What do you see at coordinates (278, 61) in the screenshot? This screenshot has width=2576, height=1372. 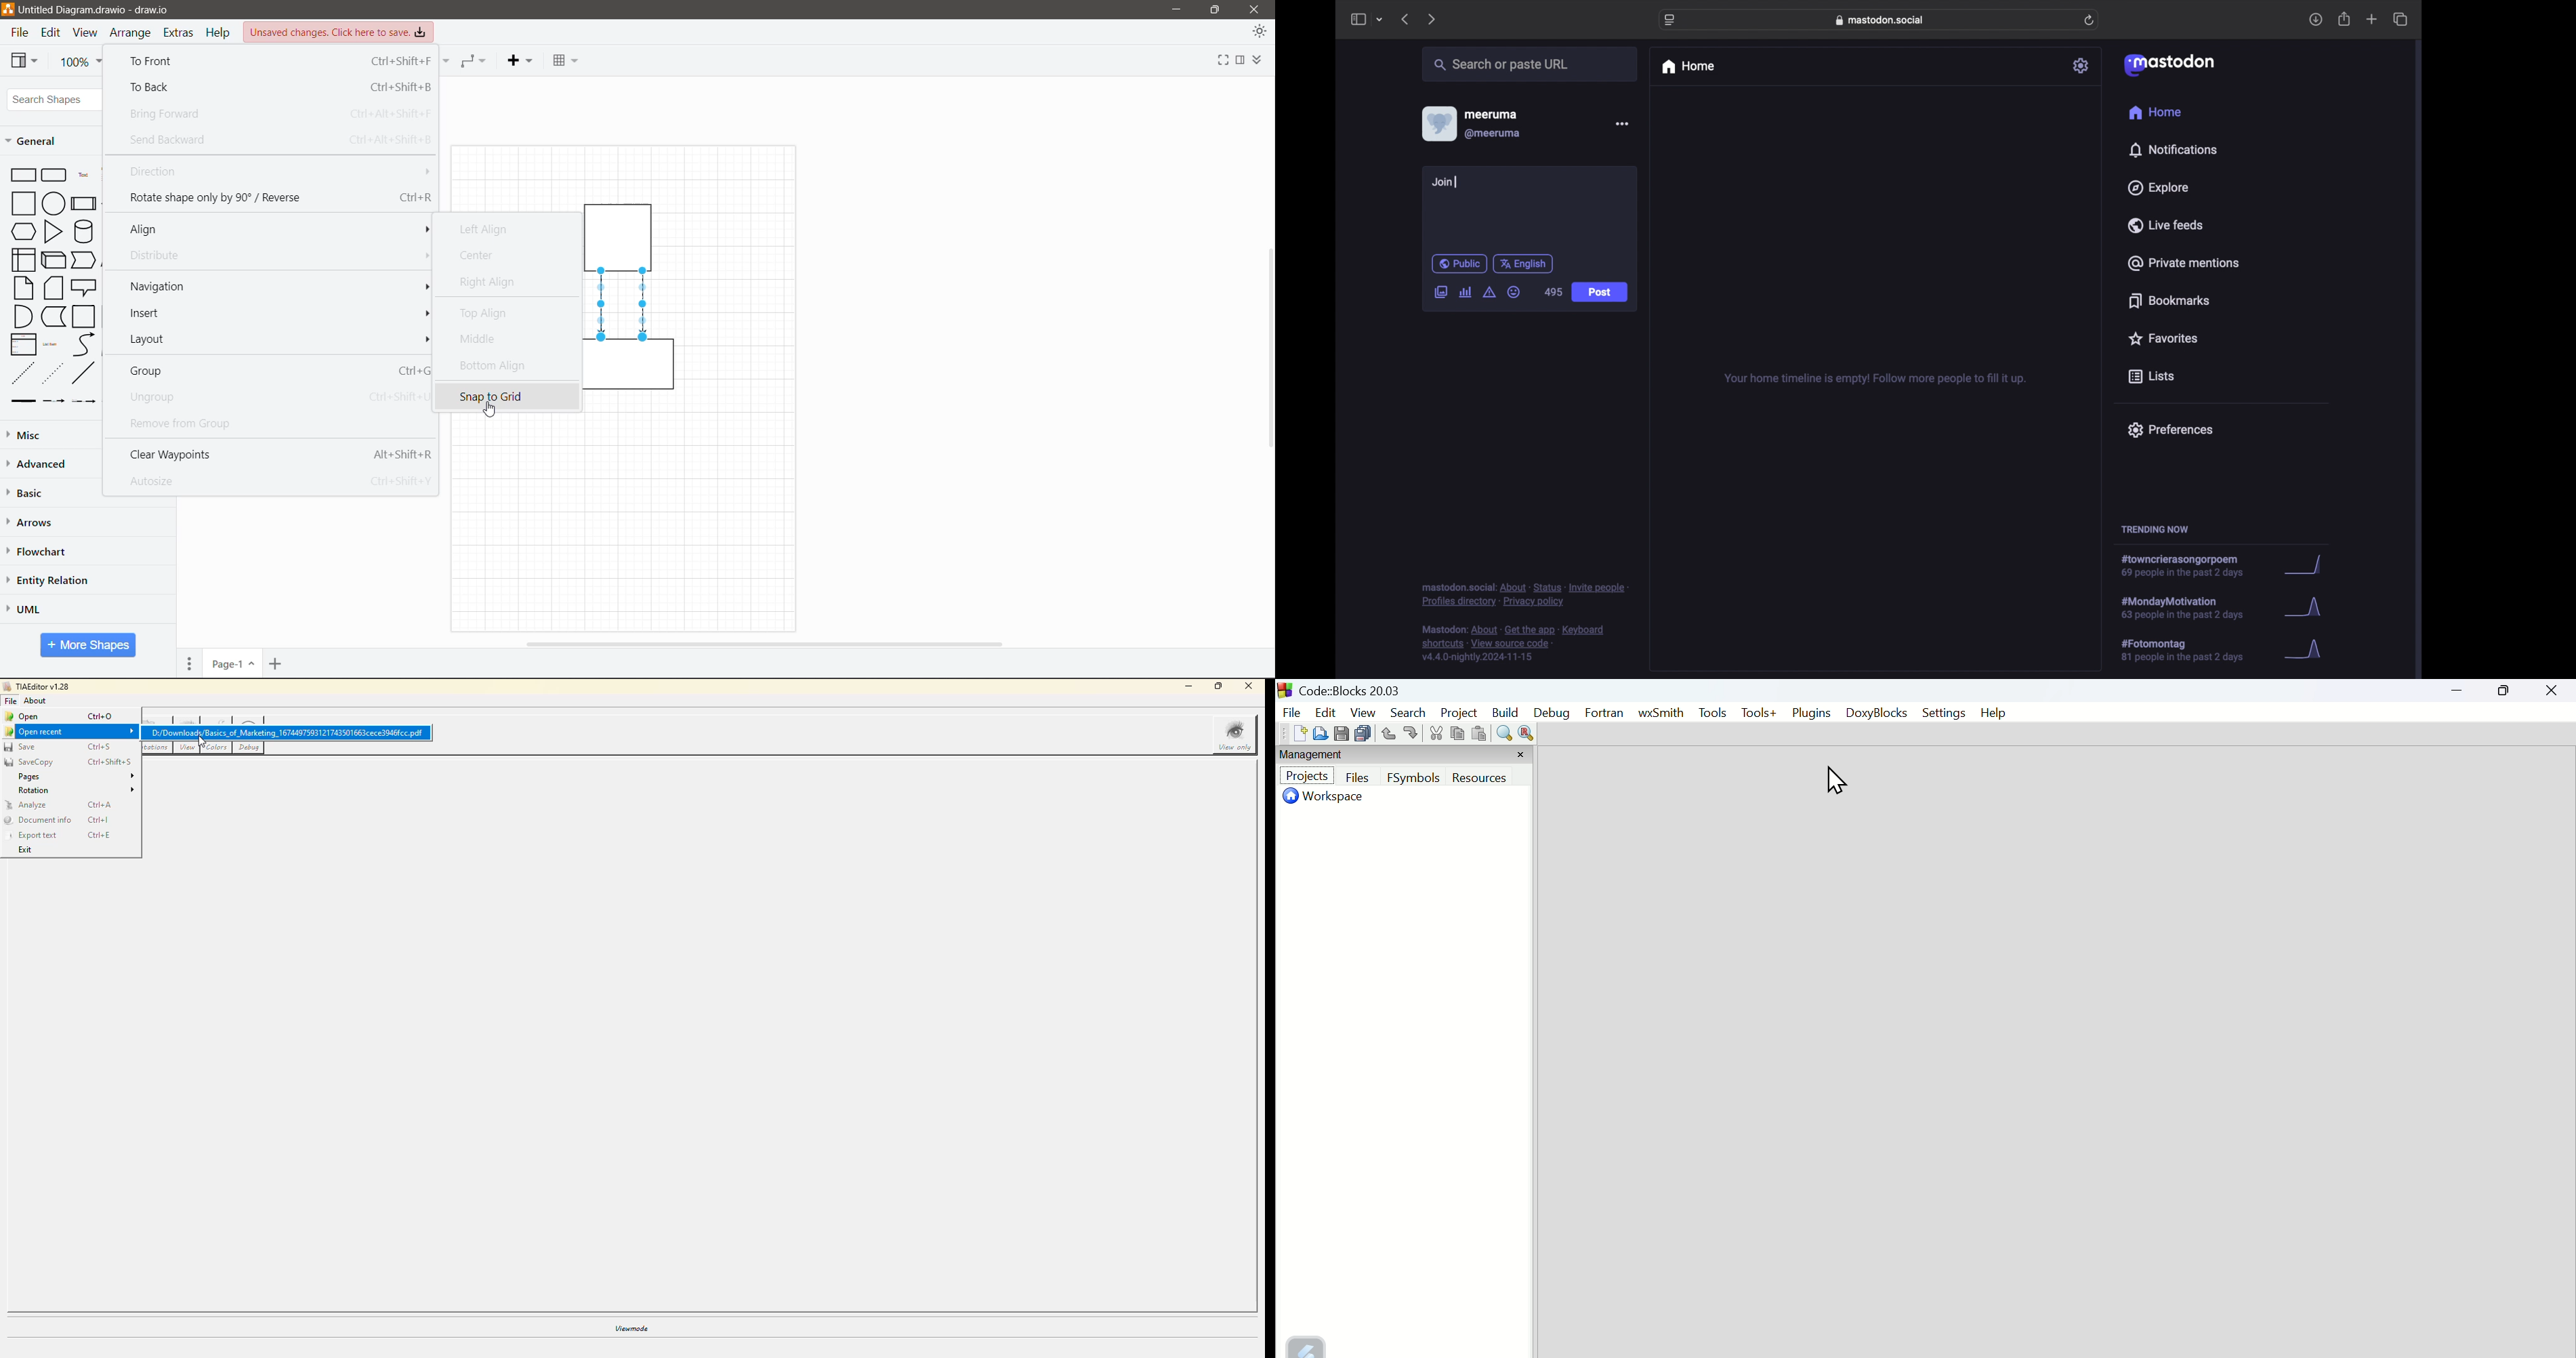 I see `To Front` at bounding box center [278, 61].